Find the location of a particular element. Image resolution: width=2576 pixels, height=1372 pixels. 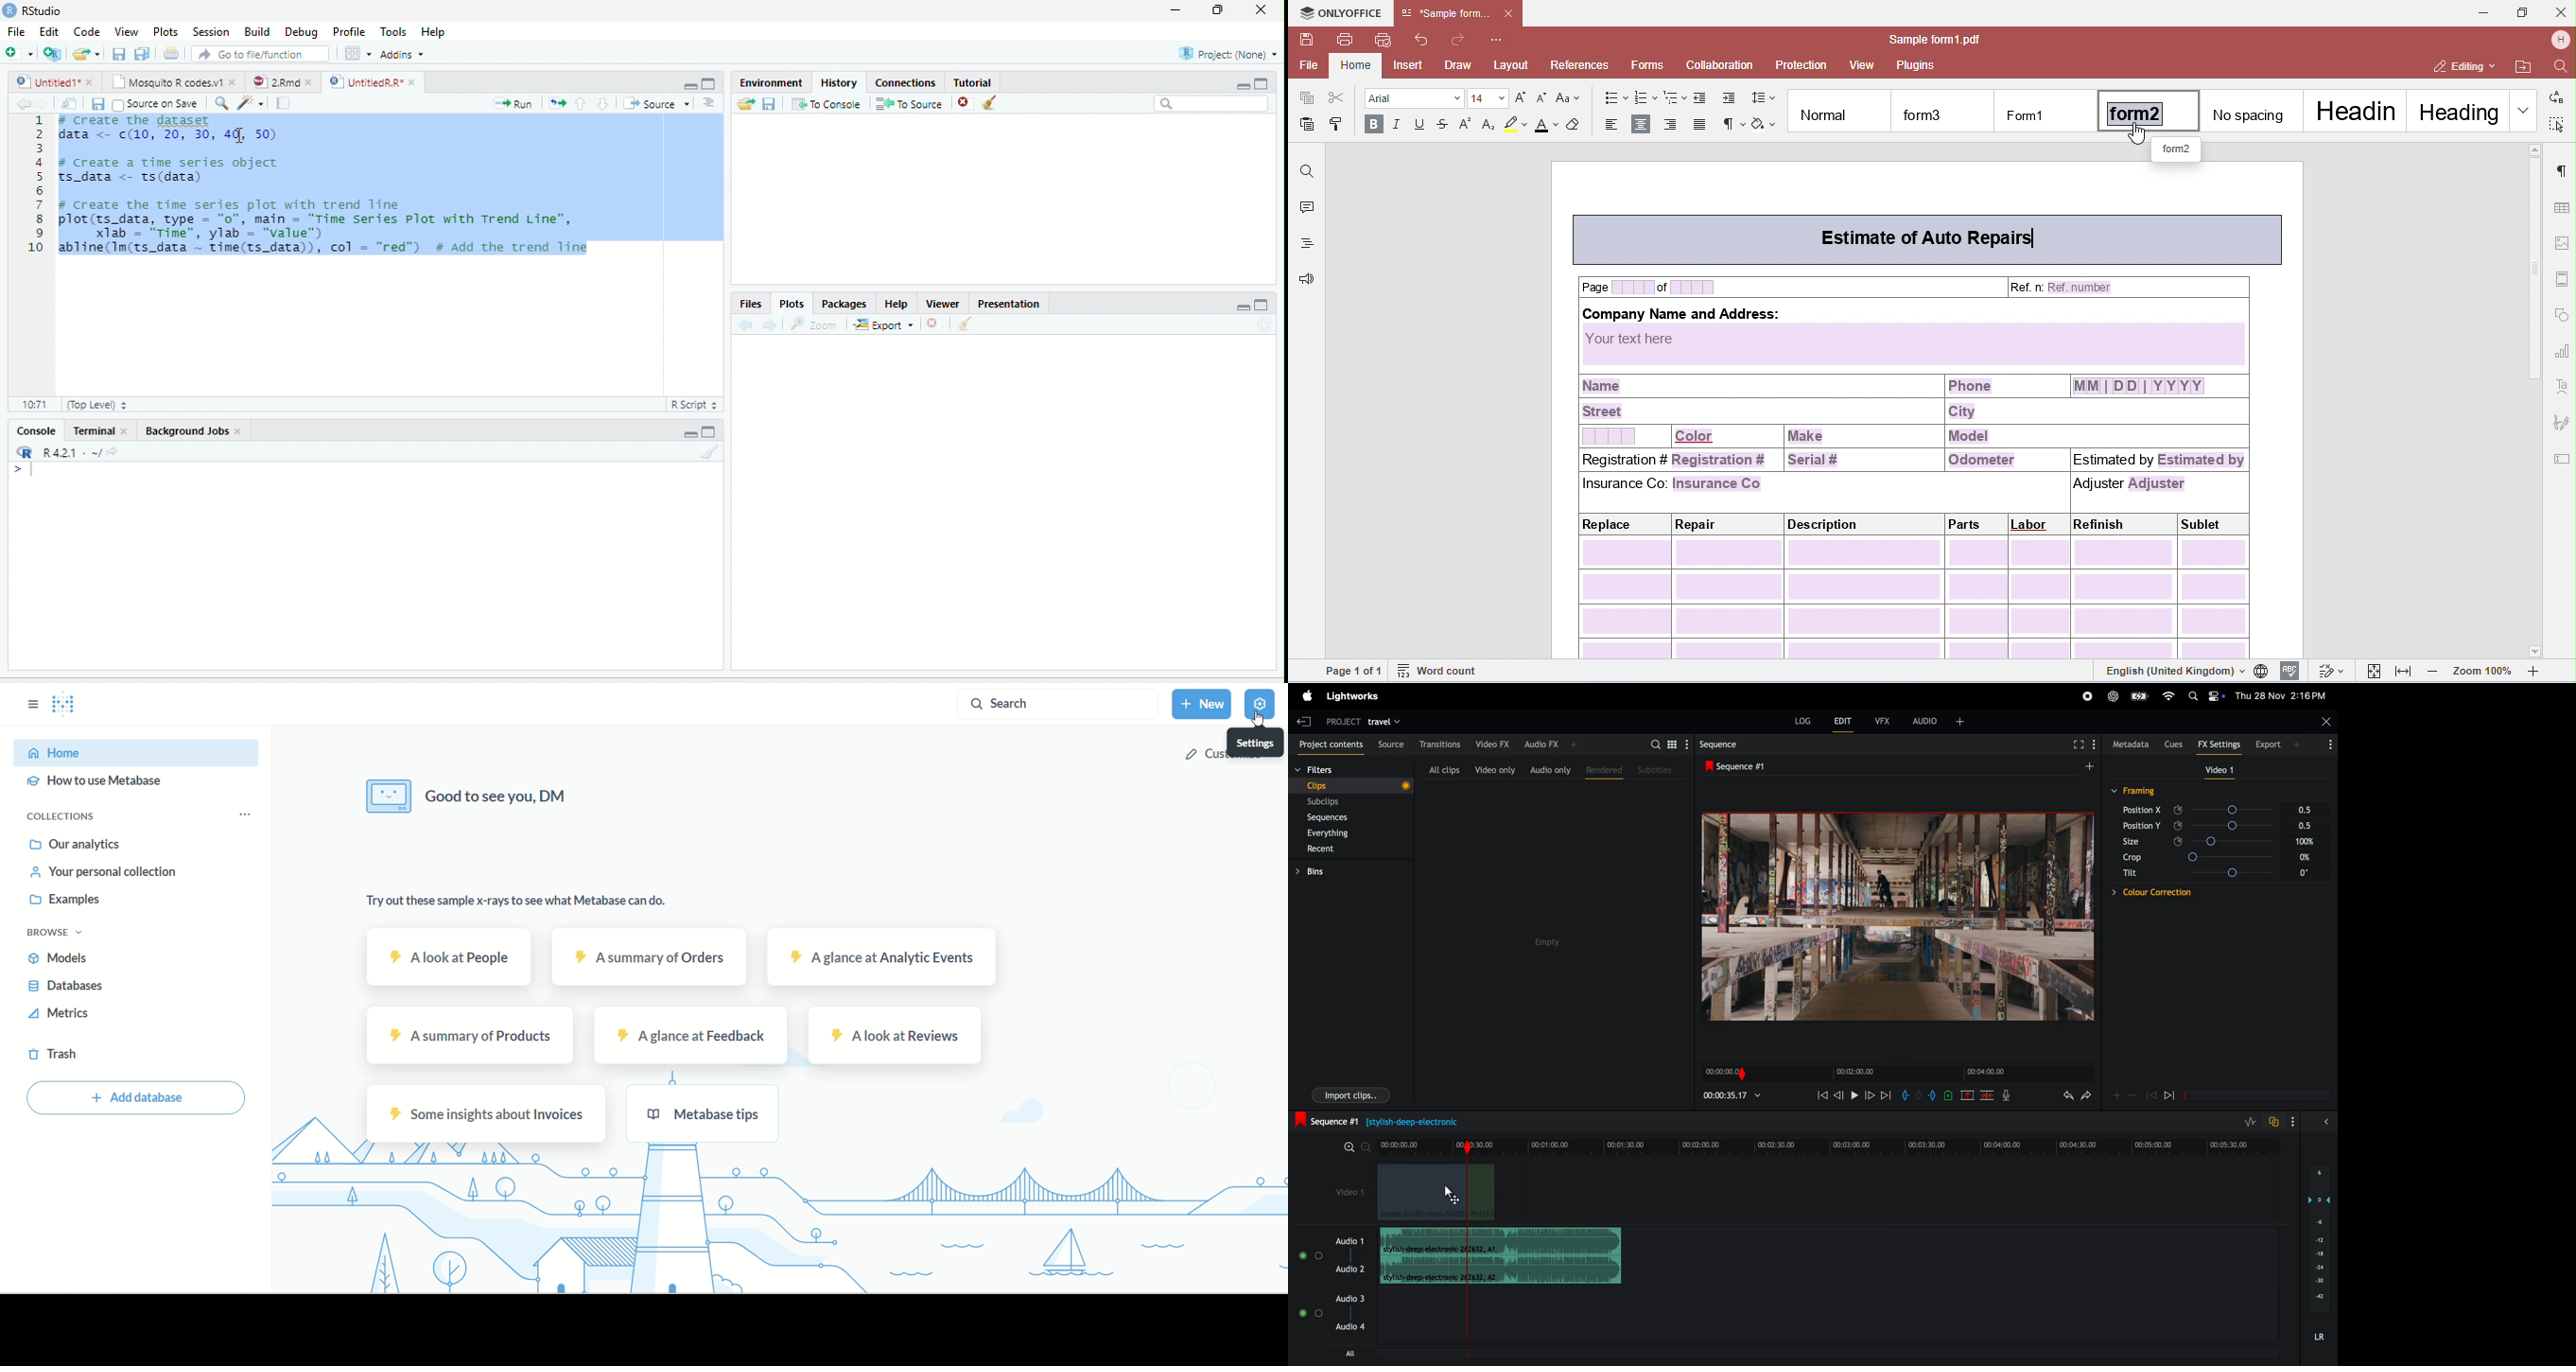

project is located at coordinates (1339, 721).